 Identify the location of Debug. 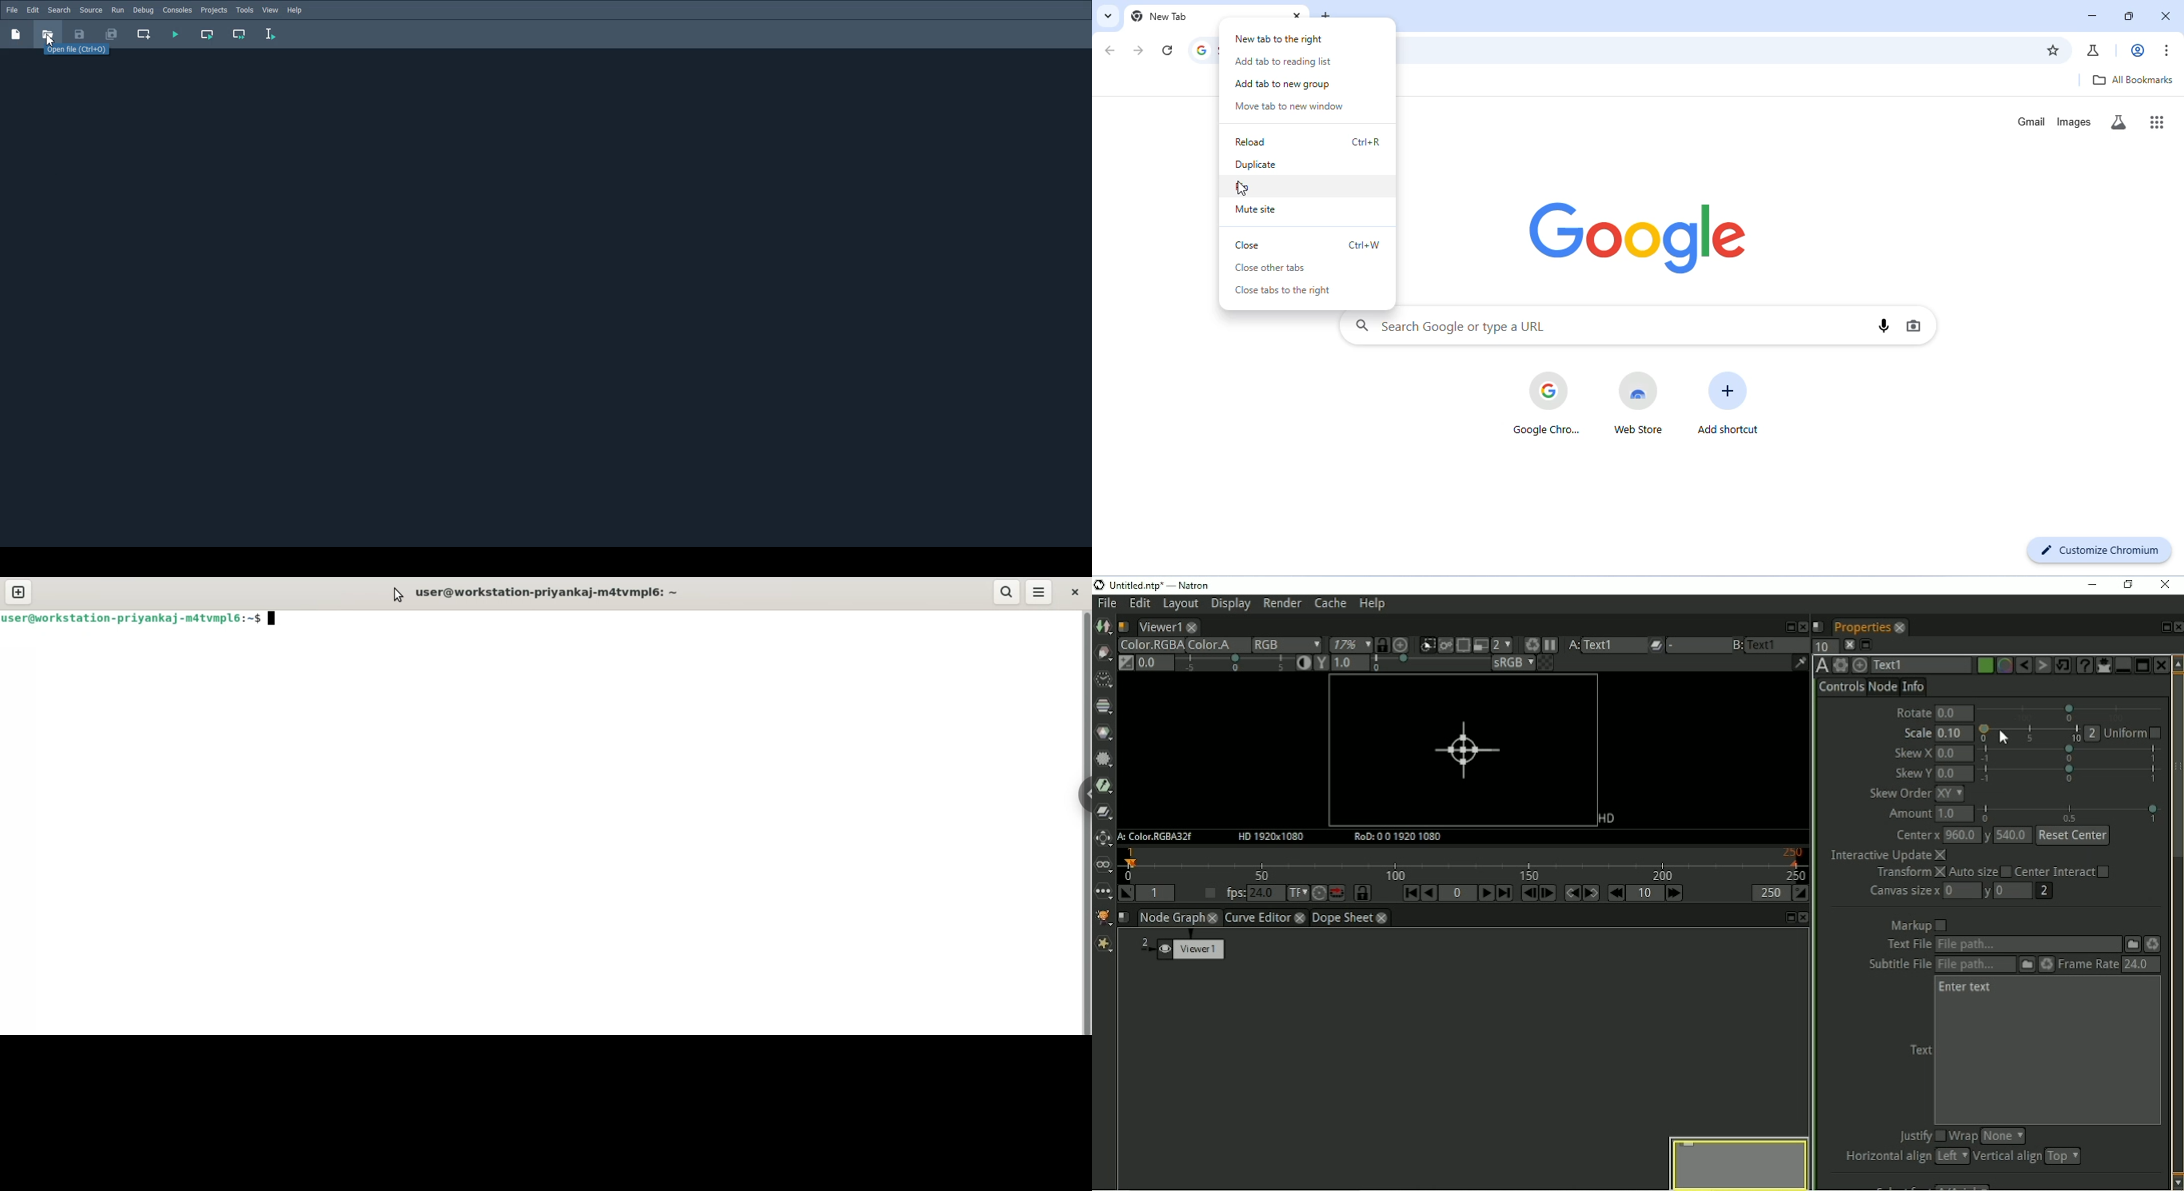
(143, 10).